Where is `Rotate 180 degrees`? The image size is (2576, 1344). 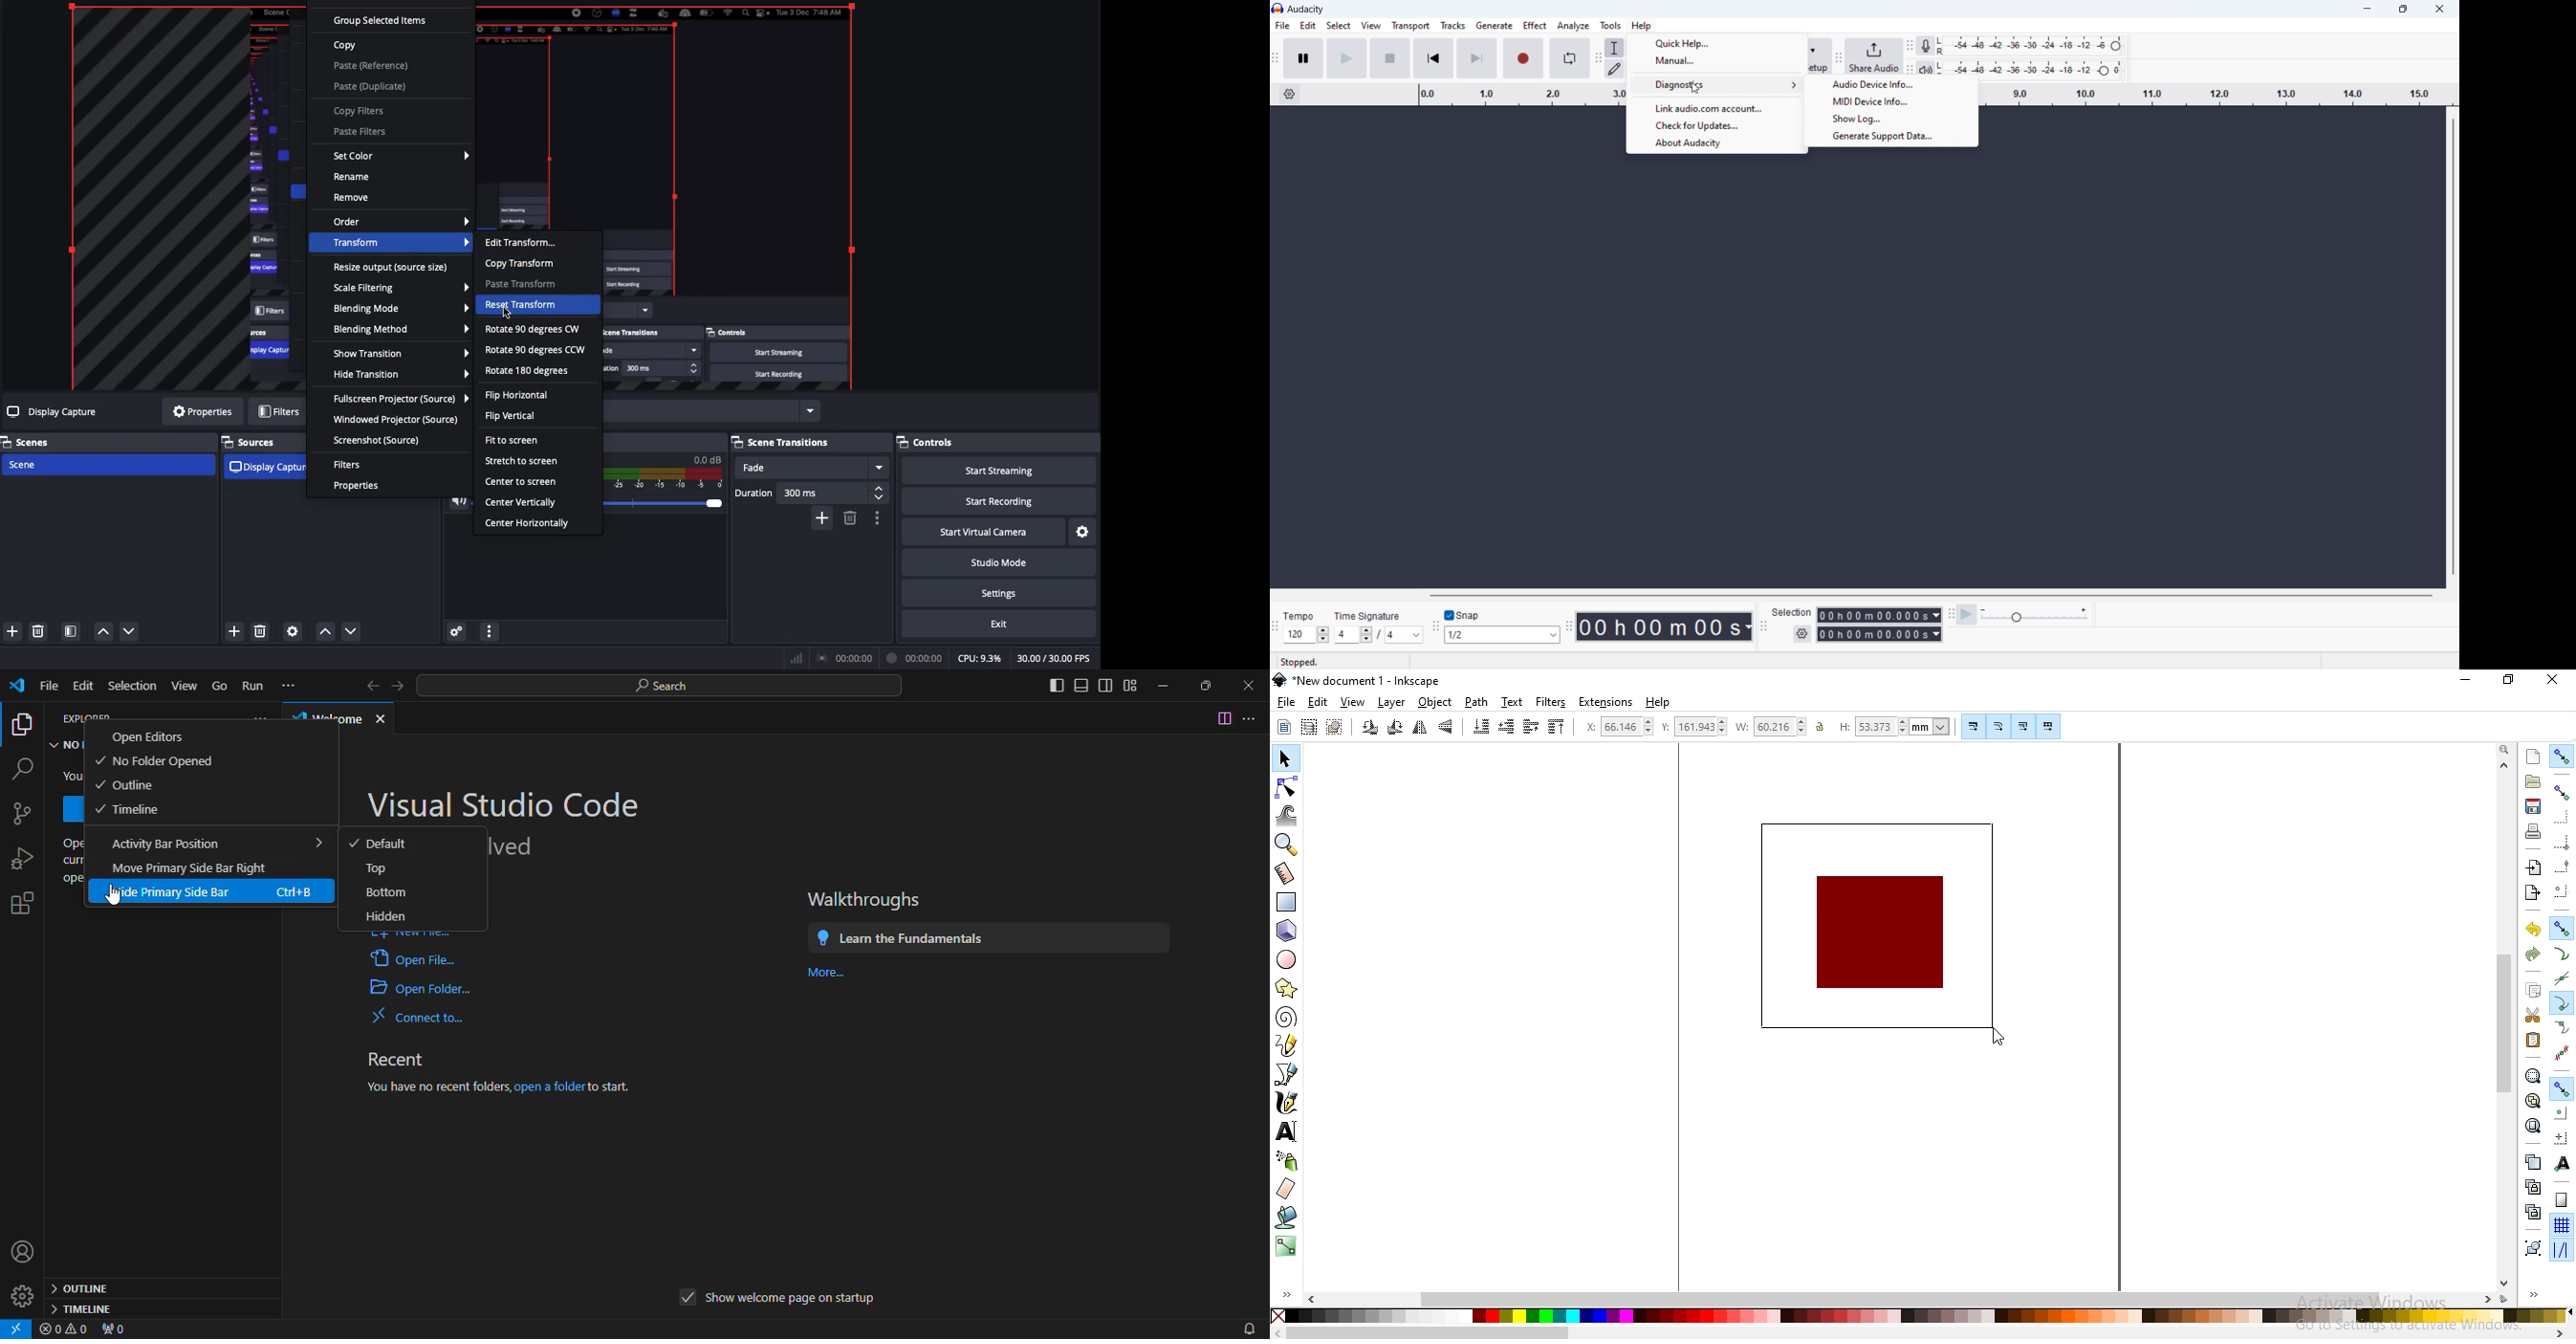 Rotate 180 degrees is located at coordinates (528, 372).